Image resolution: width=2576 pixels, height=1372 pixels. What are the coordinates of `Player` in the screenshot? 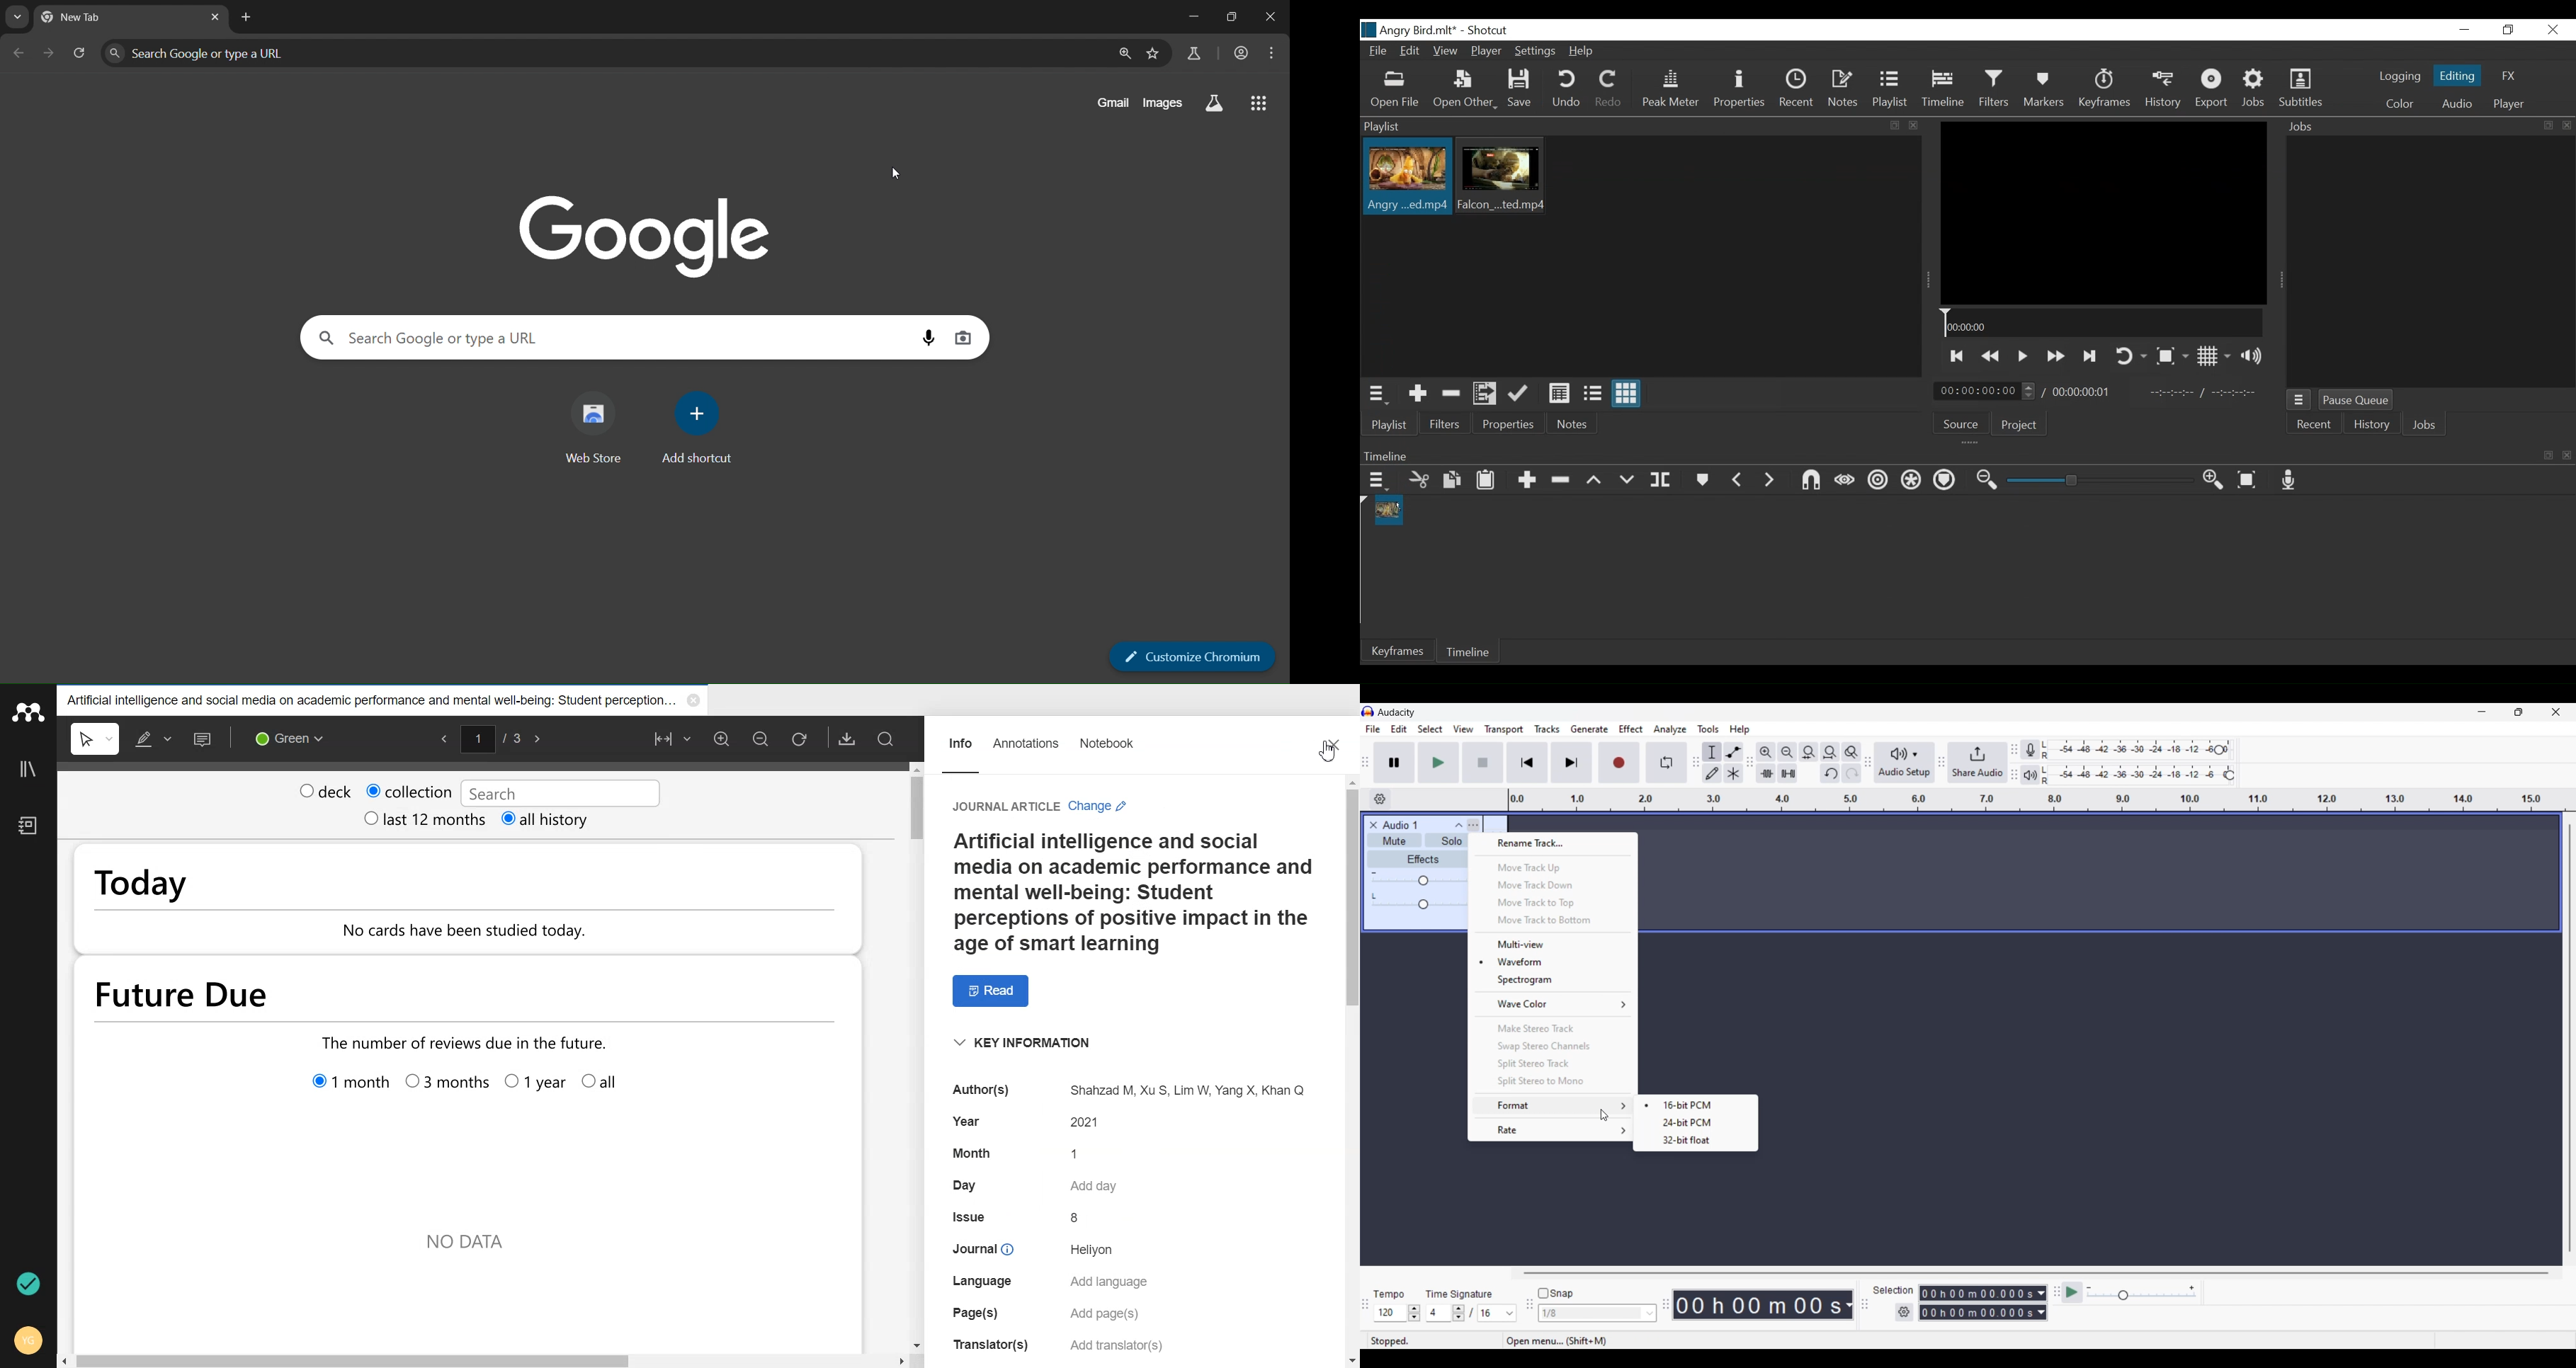 It's located at (2509, 103).